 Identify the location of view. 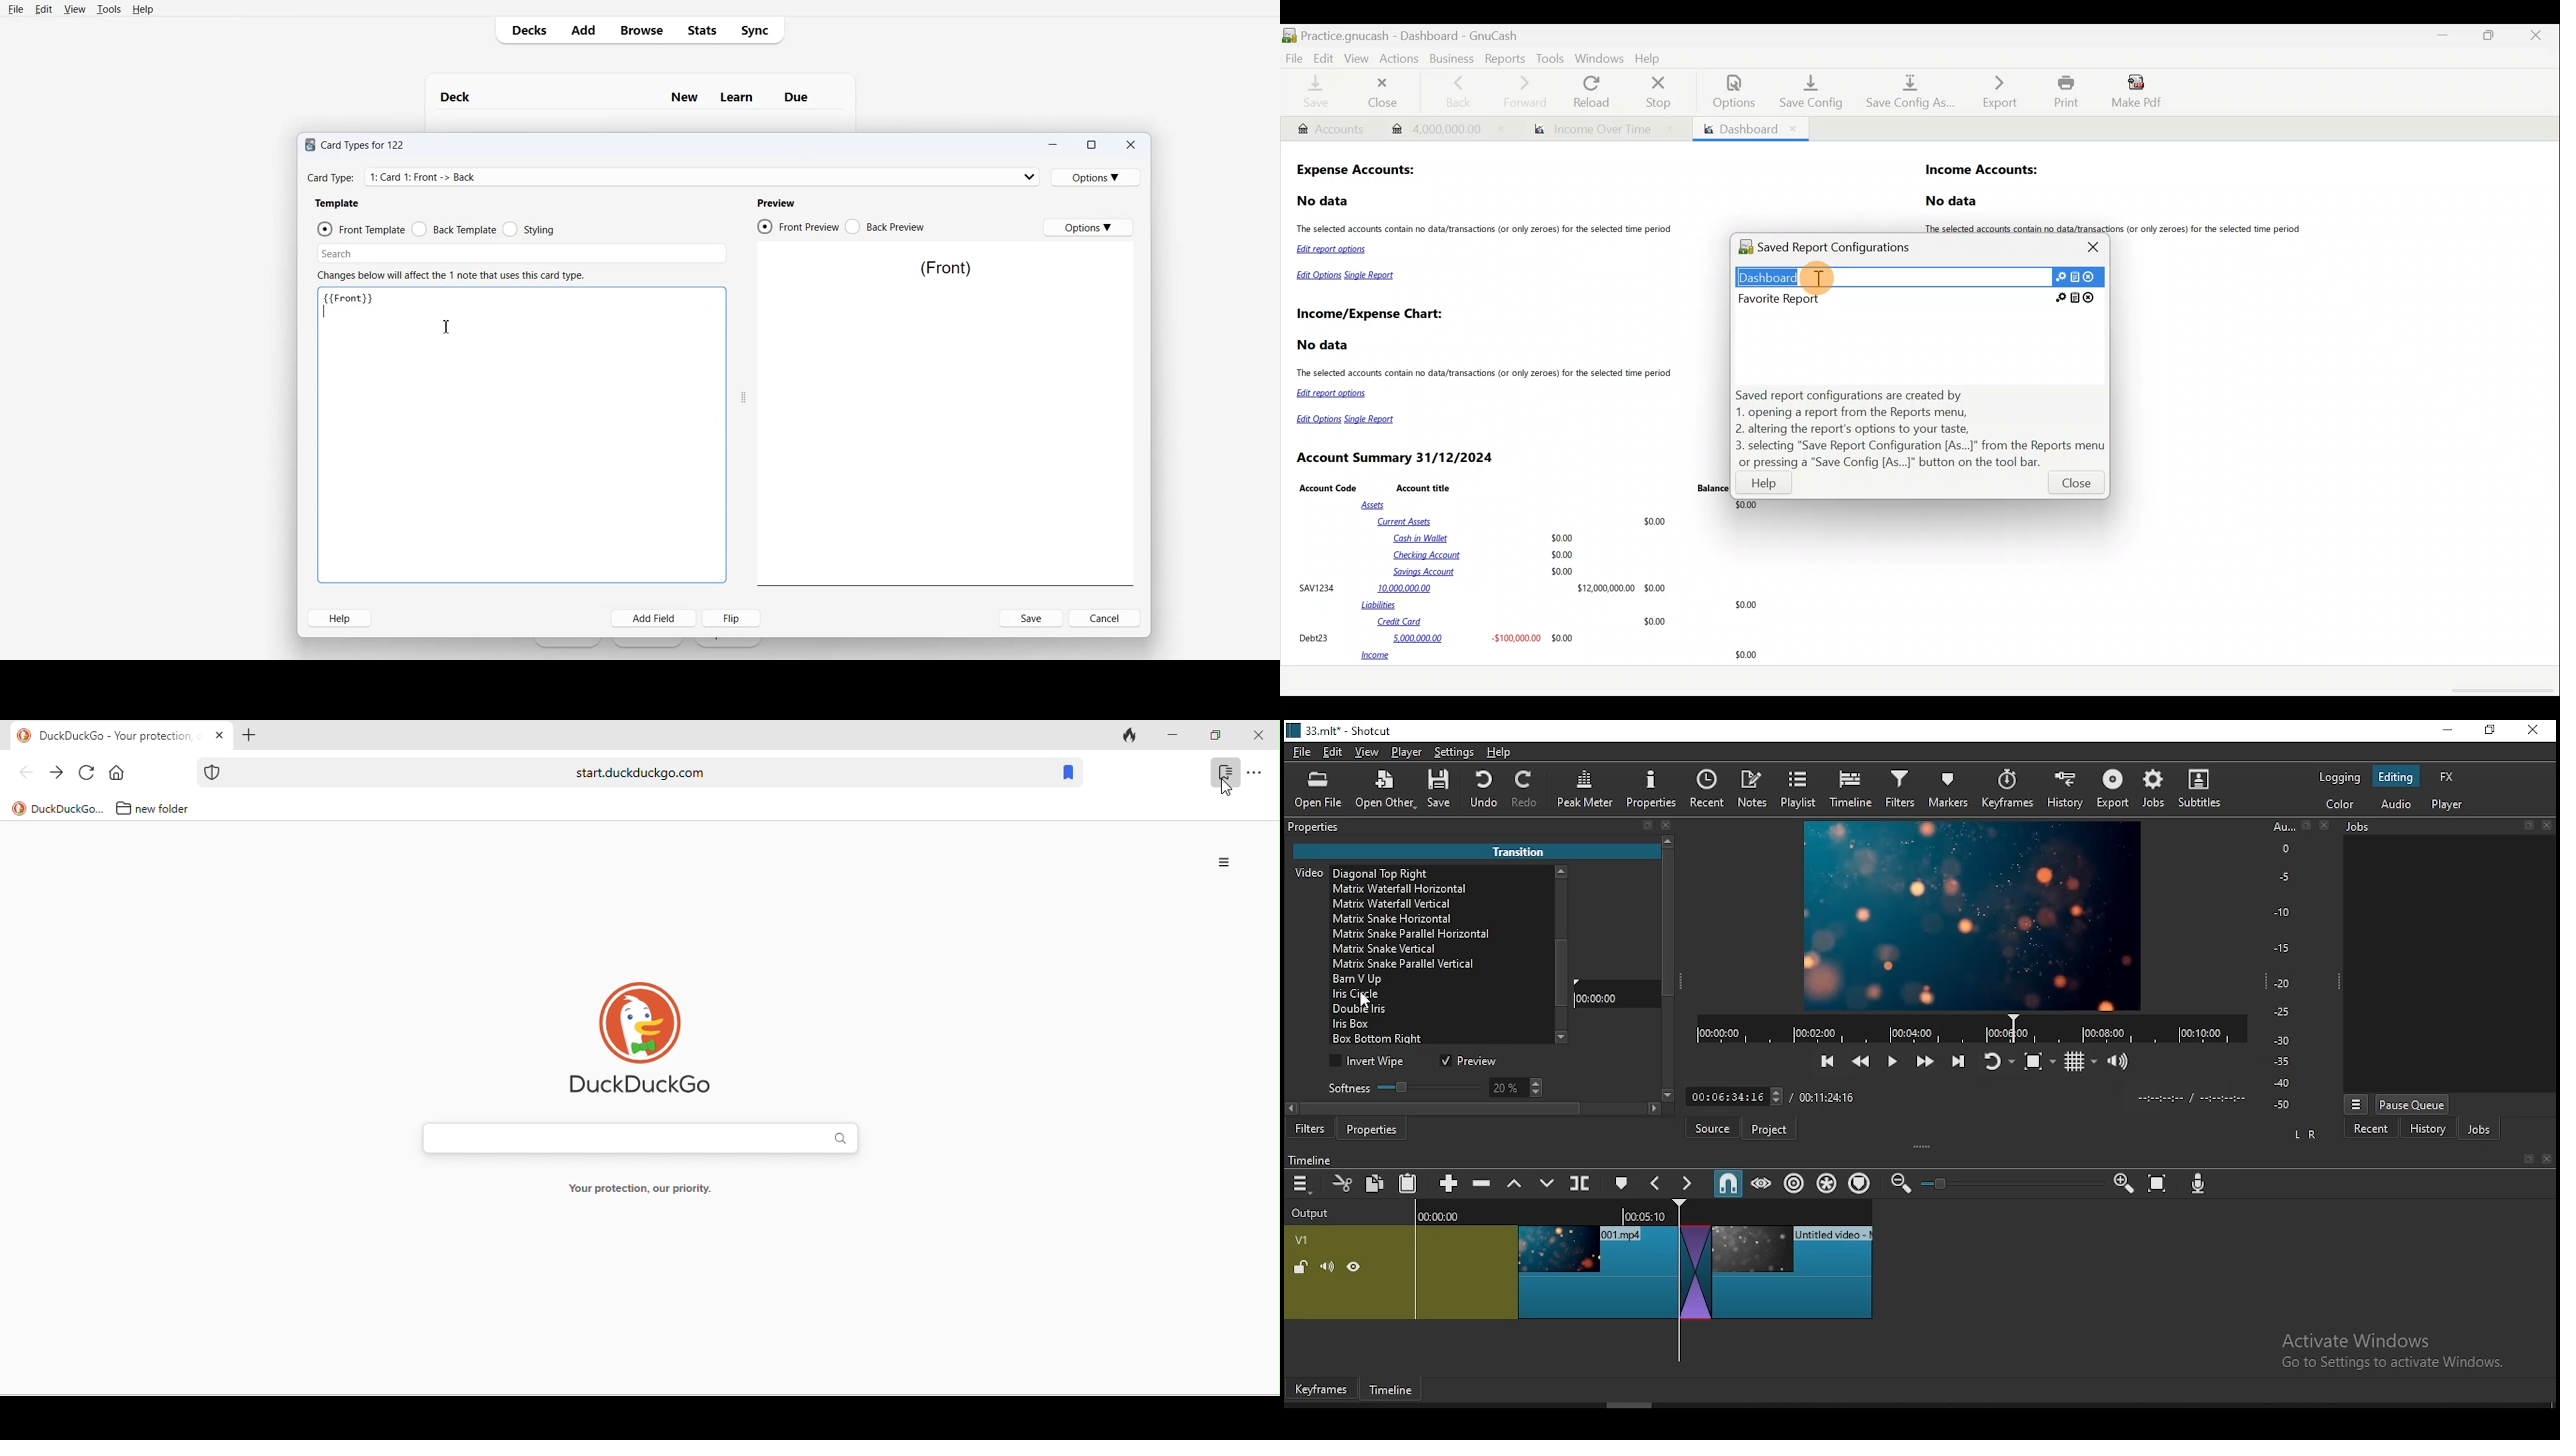
(1370, 754).